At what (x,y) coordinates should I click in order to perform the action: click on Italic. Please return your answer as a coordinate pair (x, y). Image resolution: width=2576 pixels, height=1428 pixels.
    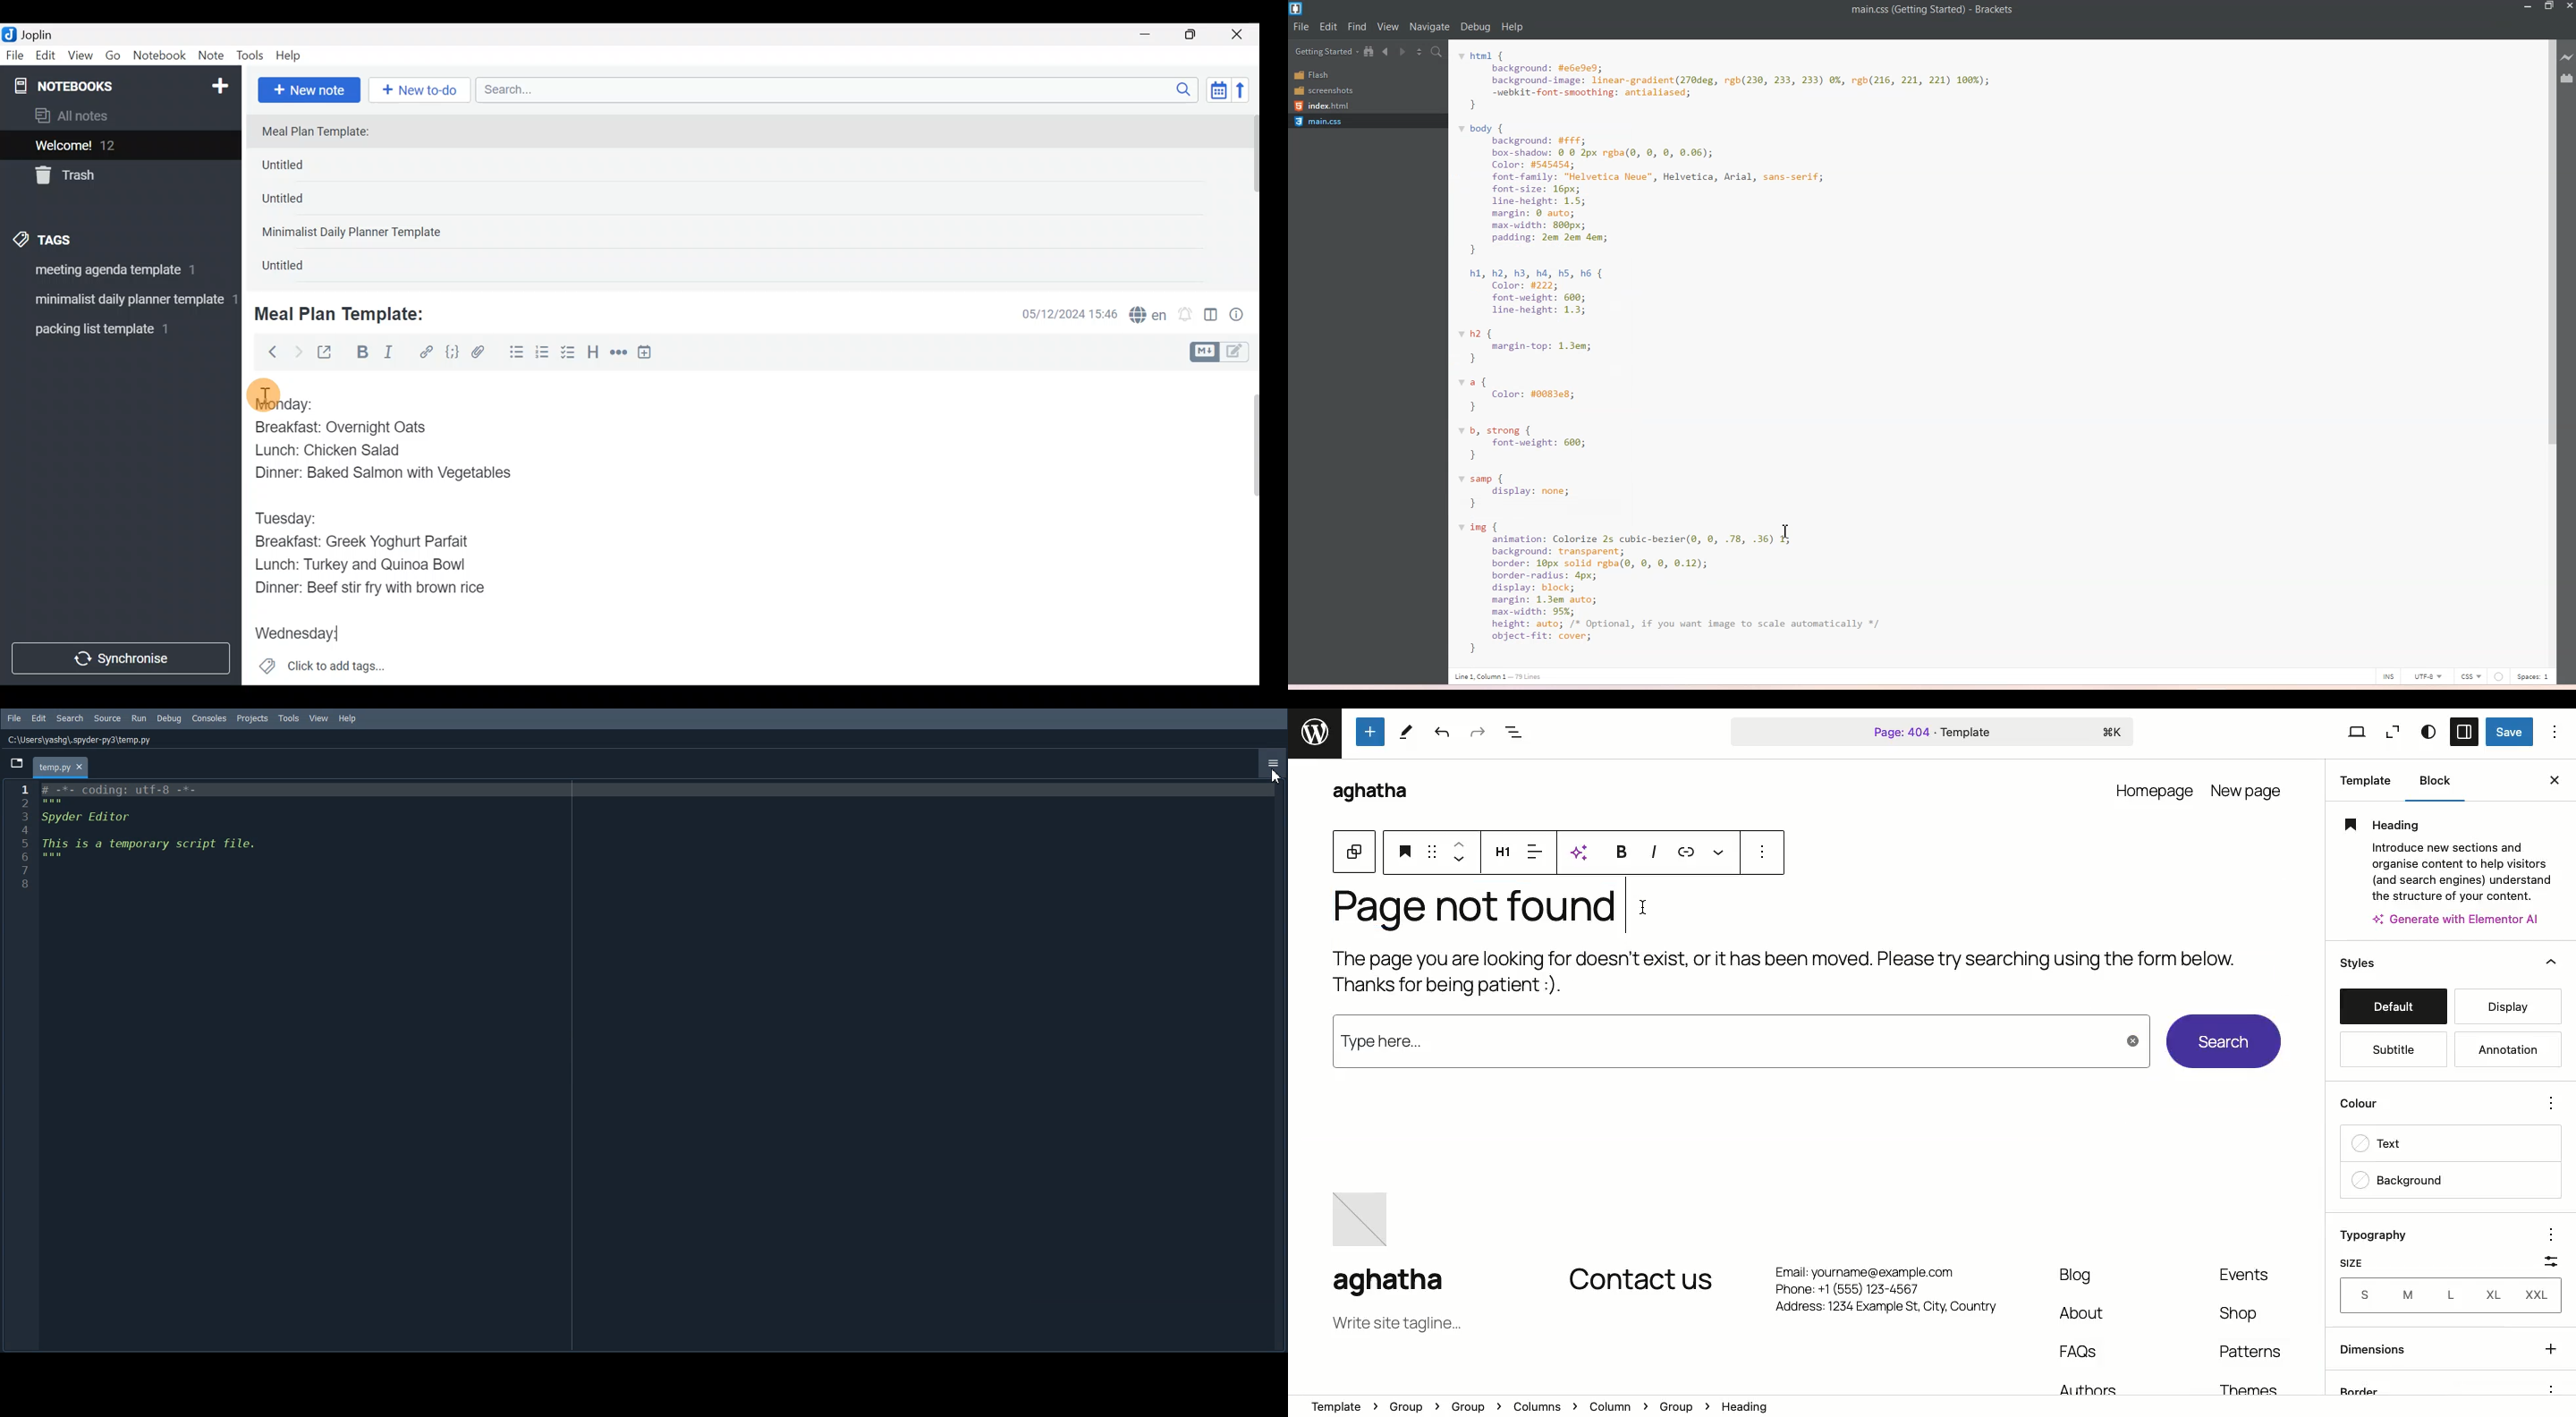
    Looking at the image, I should click on (387, 355).